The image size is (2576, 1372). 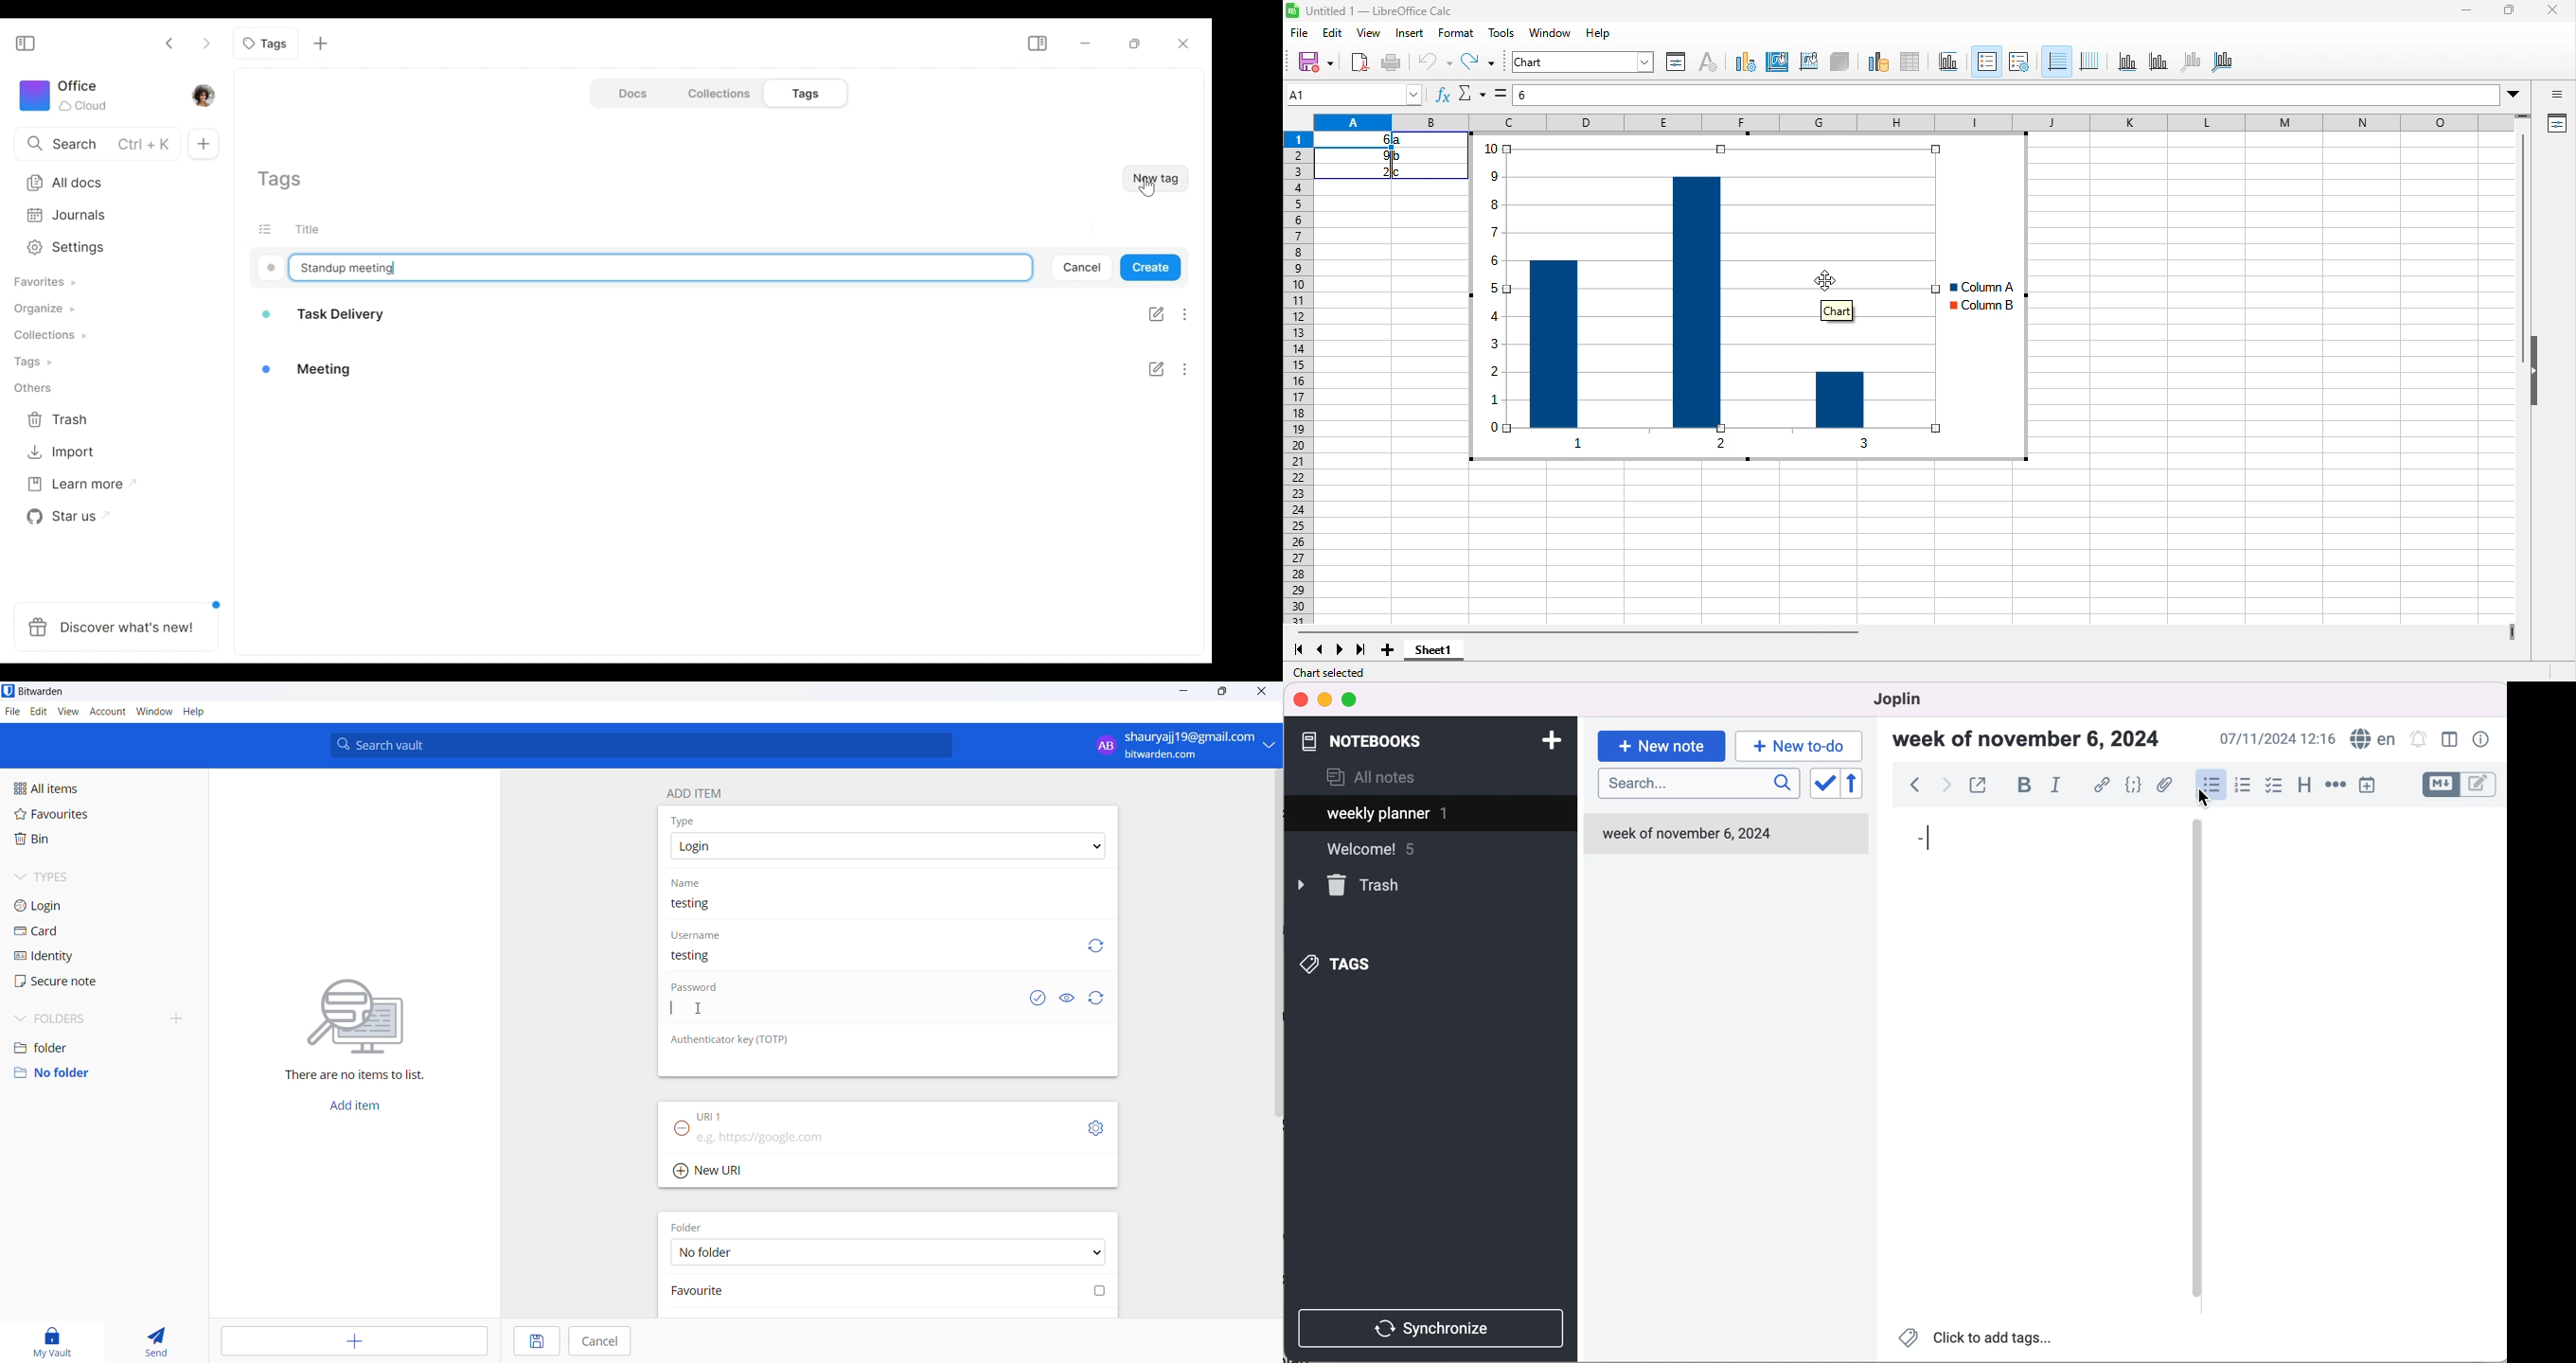 I want to click on print, so click(x=1392, y=62).